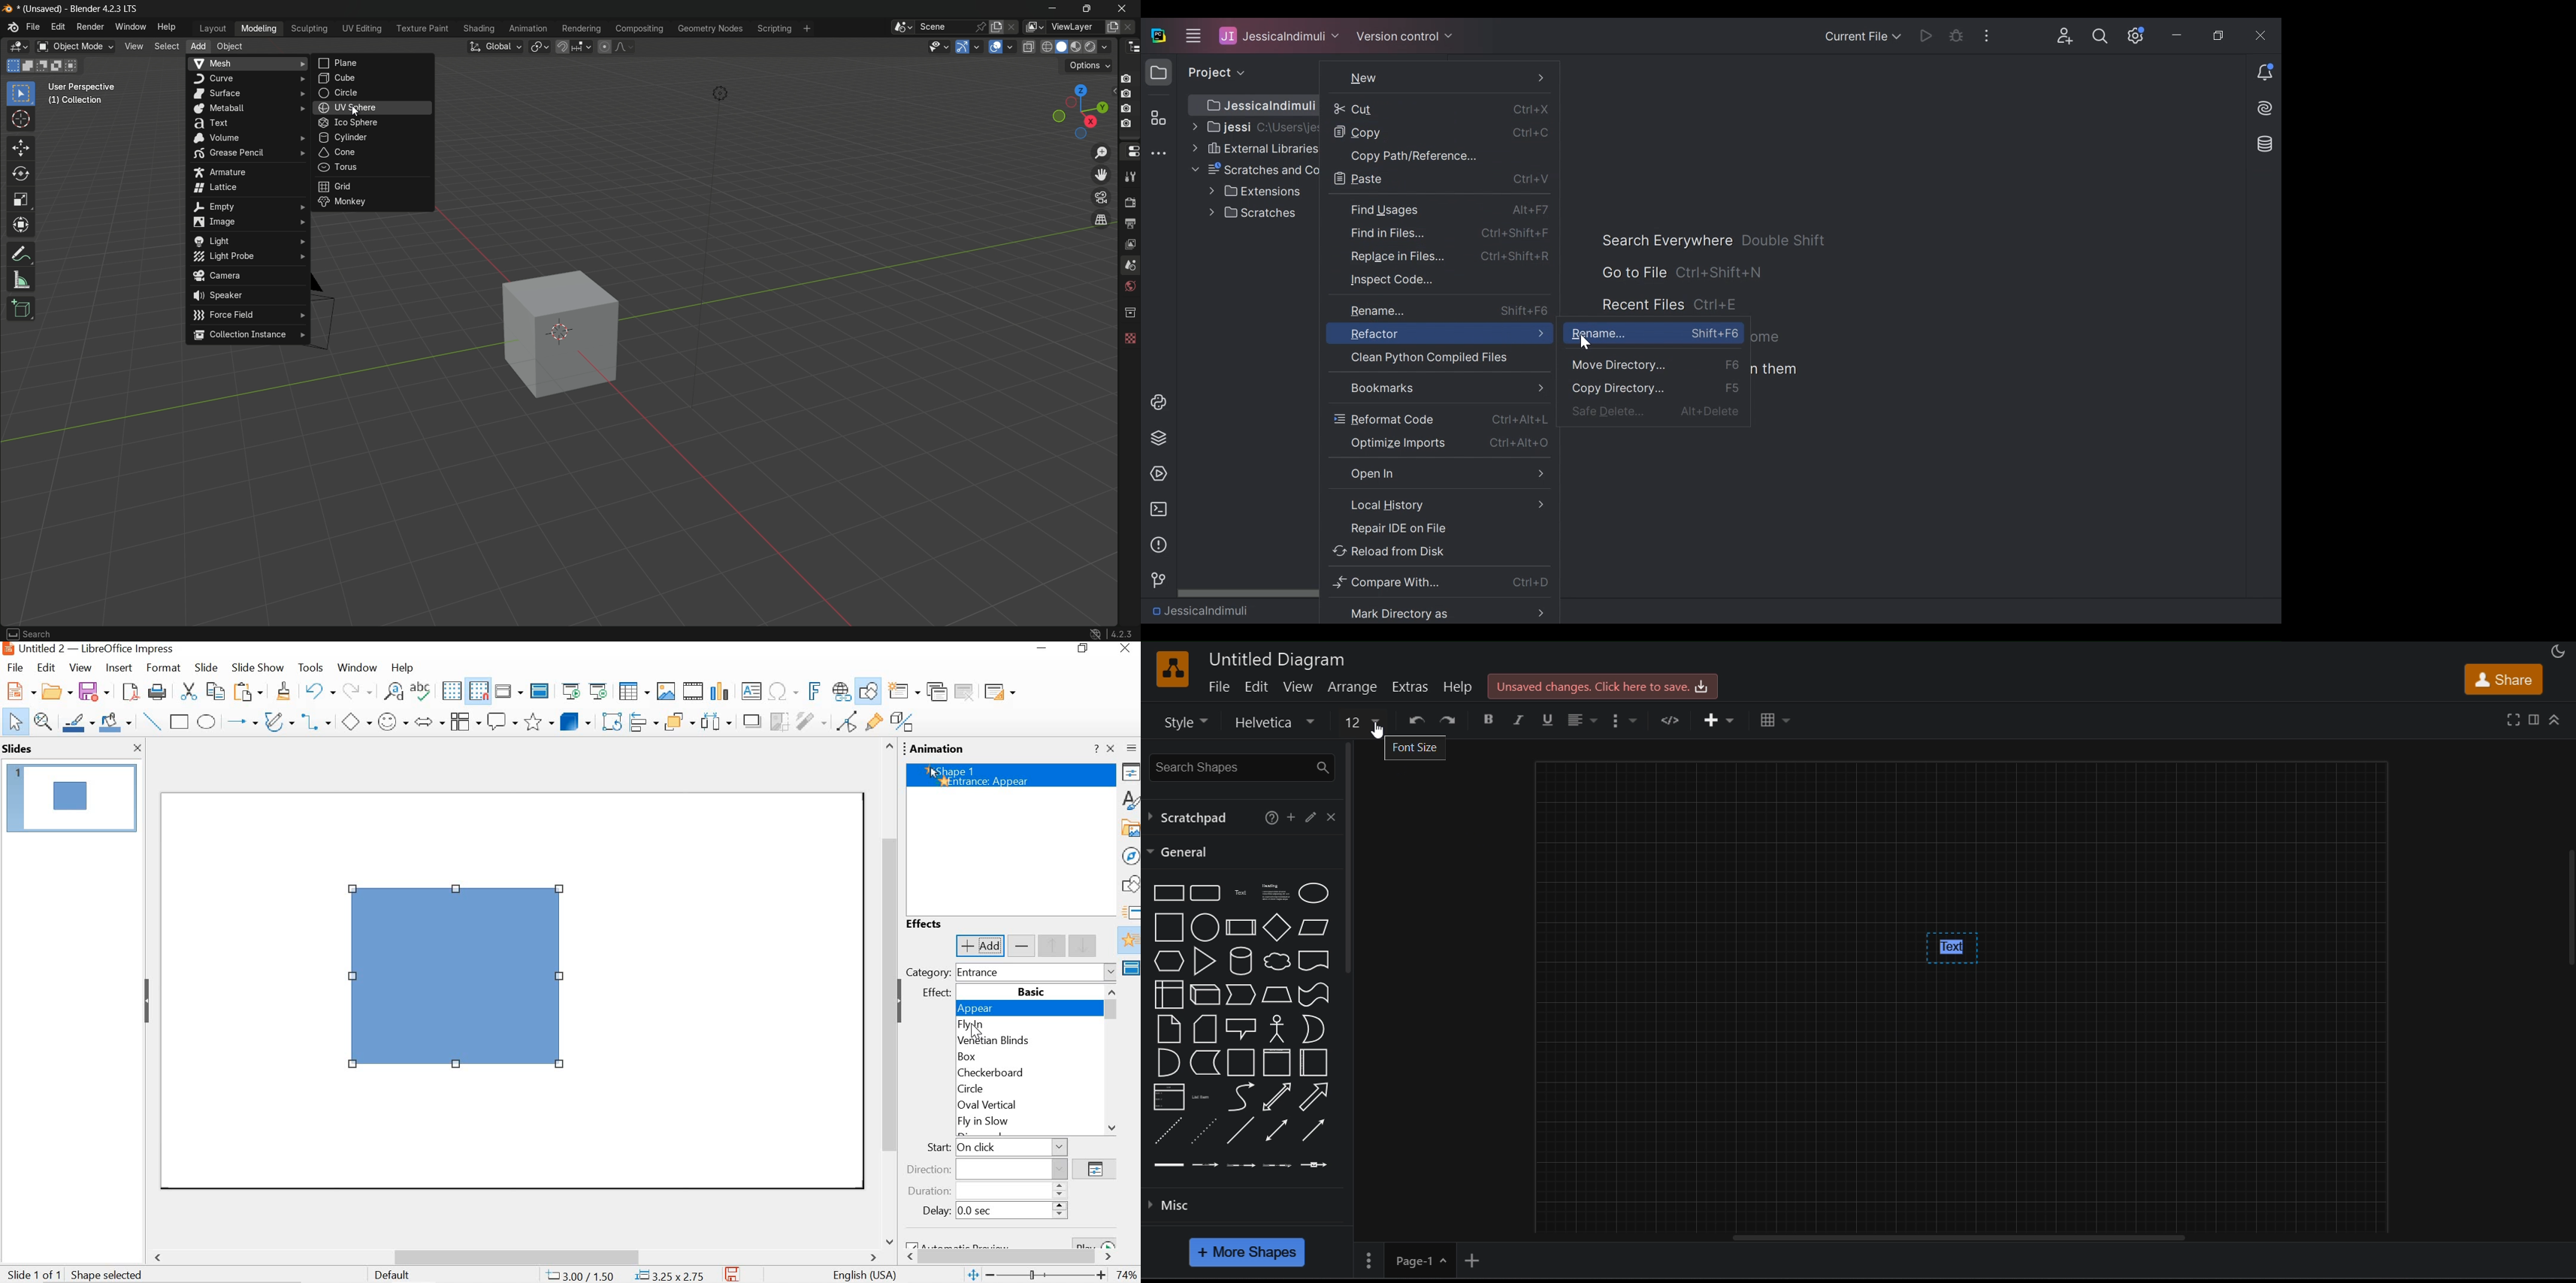 Image resolution: width=2576 pixels, height=1288 pixels. Describe the element at coordinates (1190, 817) in the screenshot. I see `scratchpad` at that location.